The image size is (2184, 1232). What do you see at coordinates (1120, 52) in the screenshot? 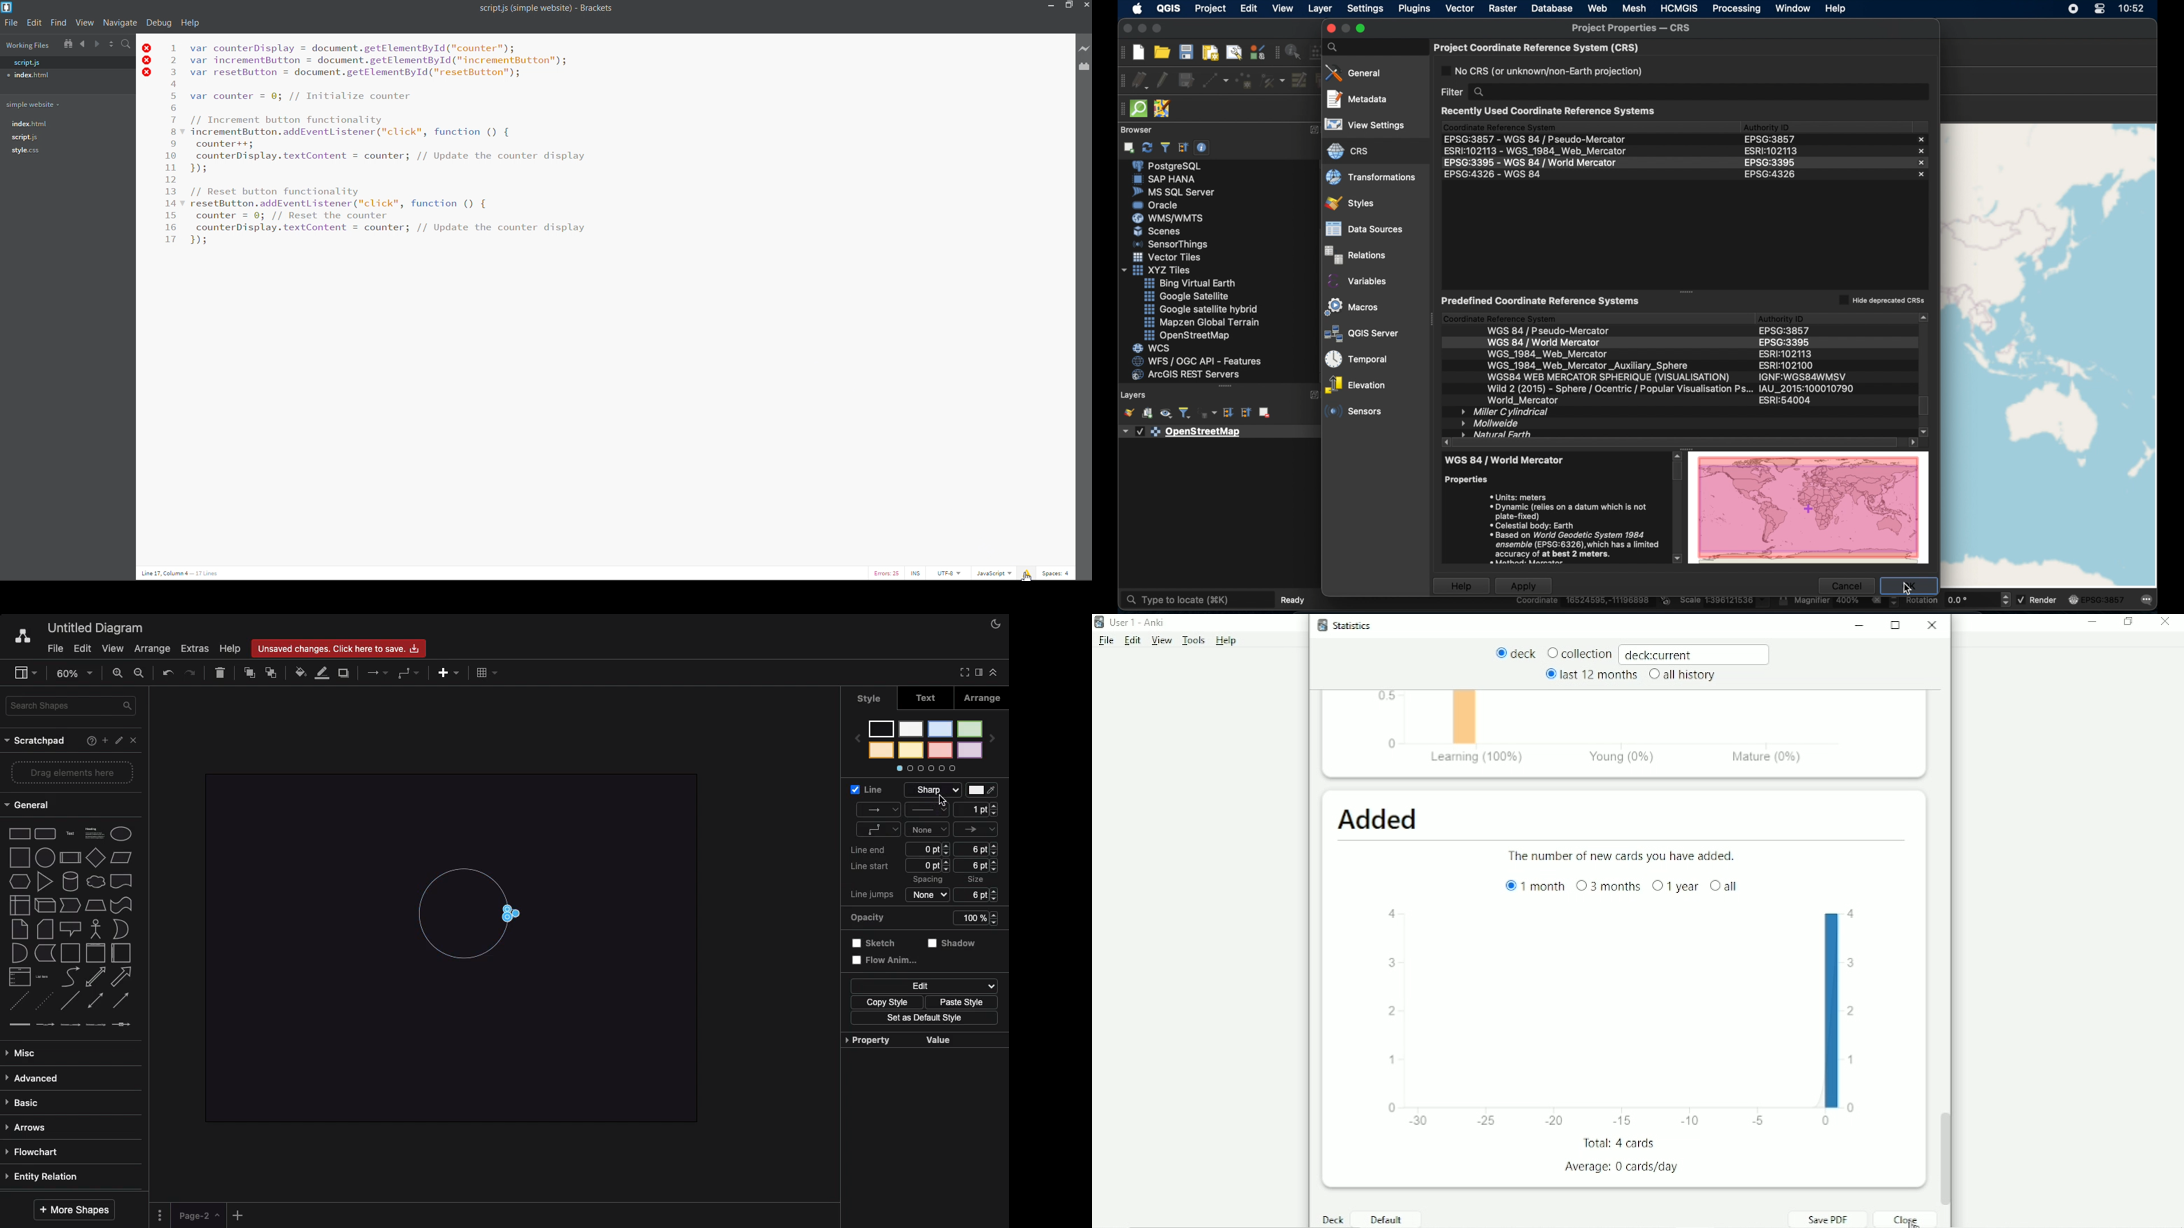
I see `project toolbar` at bounding box center [1120, 52].